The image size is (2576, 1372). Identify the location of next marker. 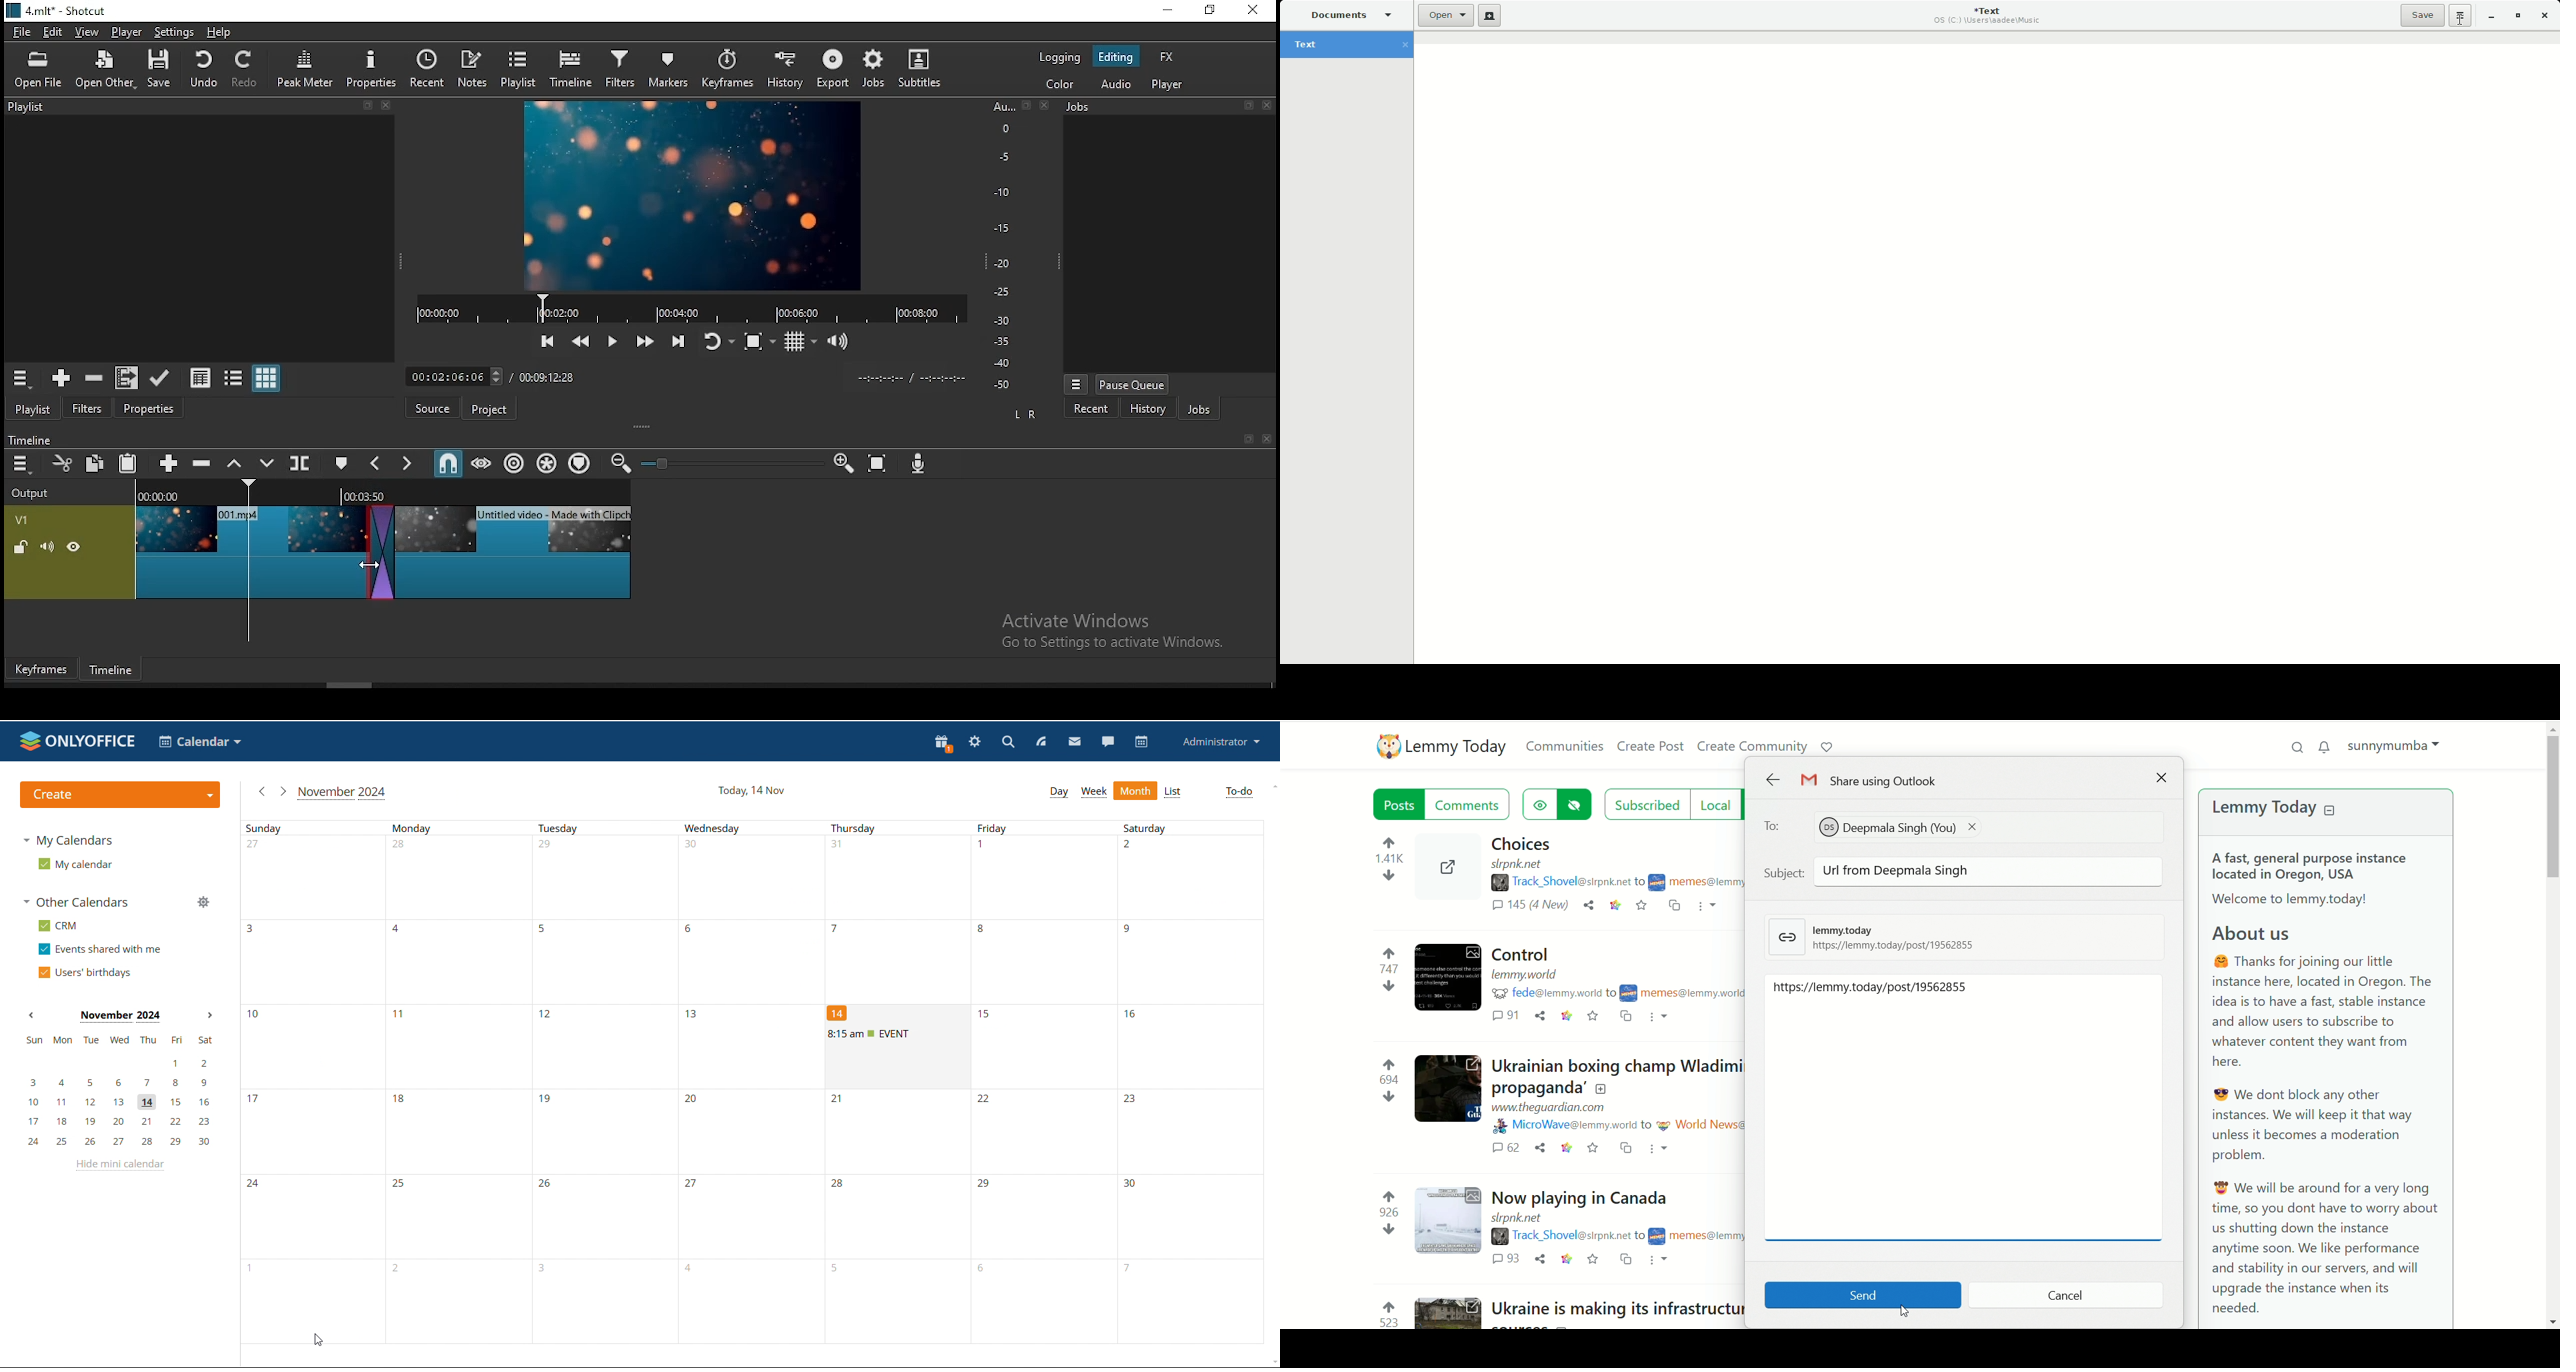
(409, 464).